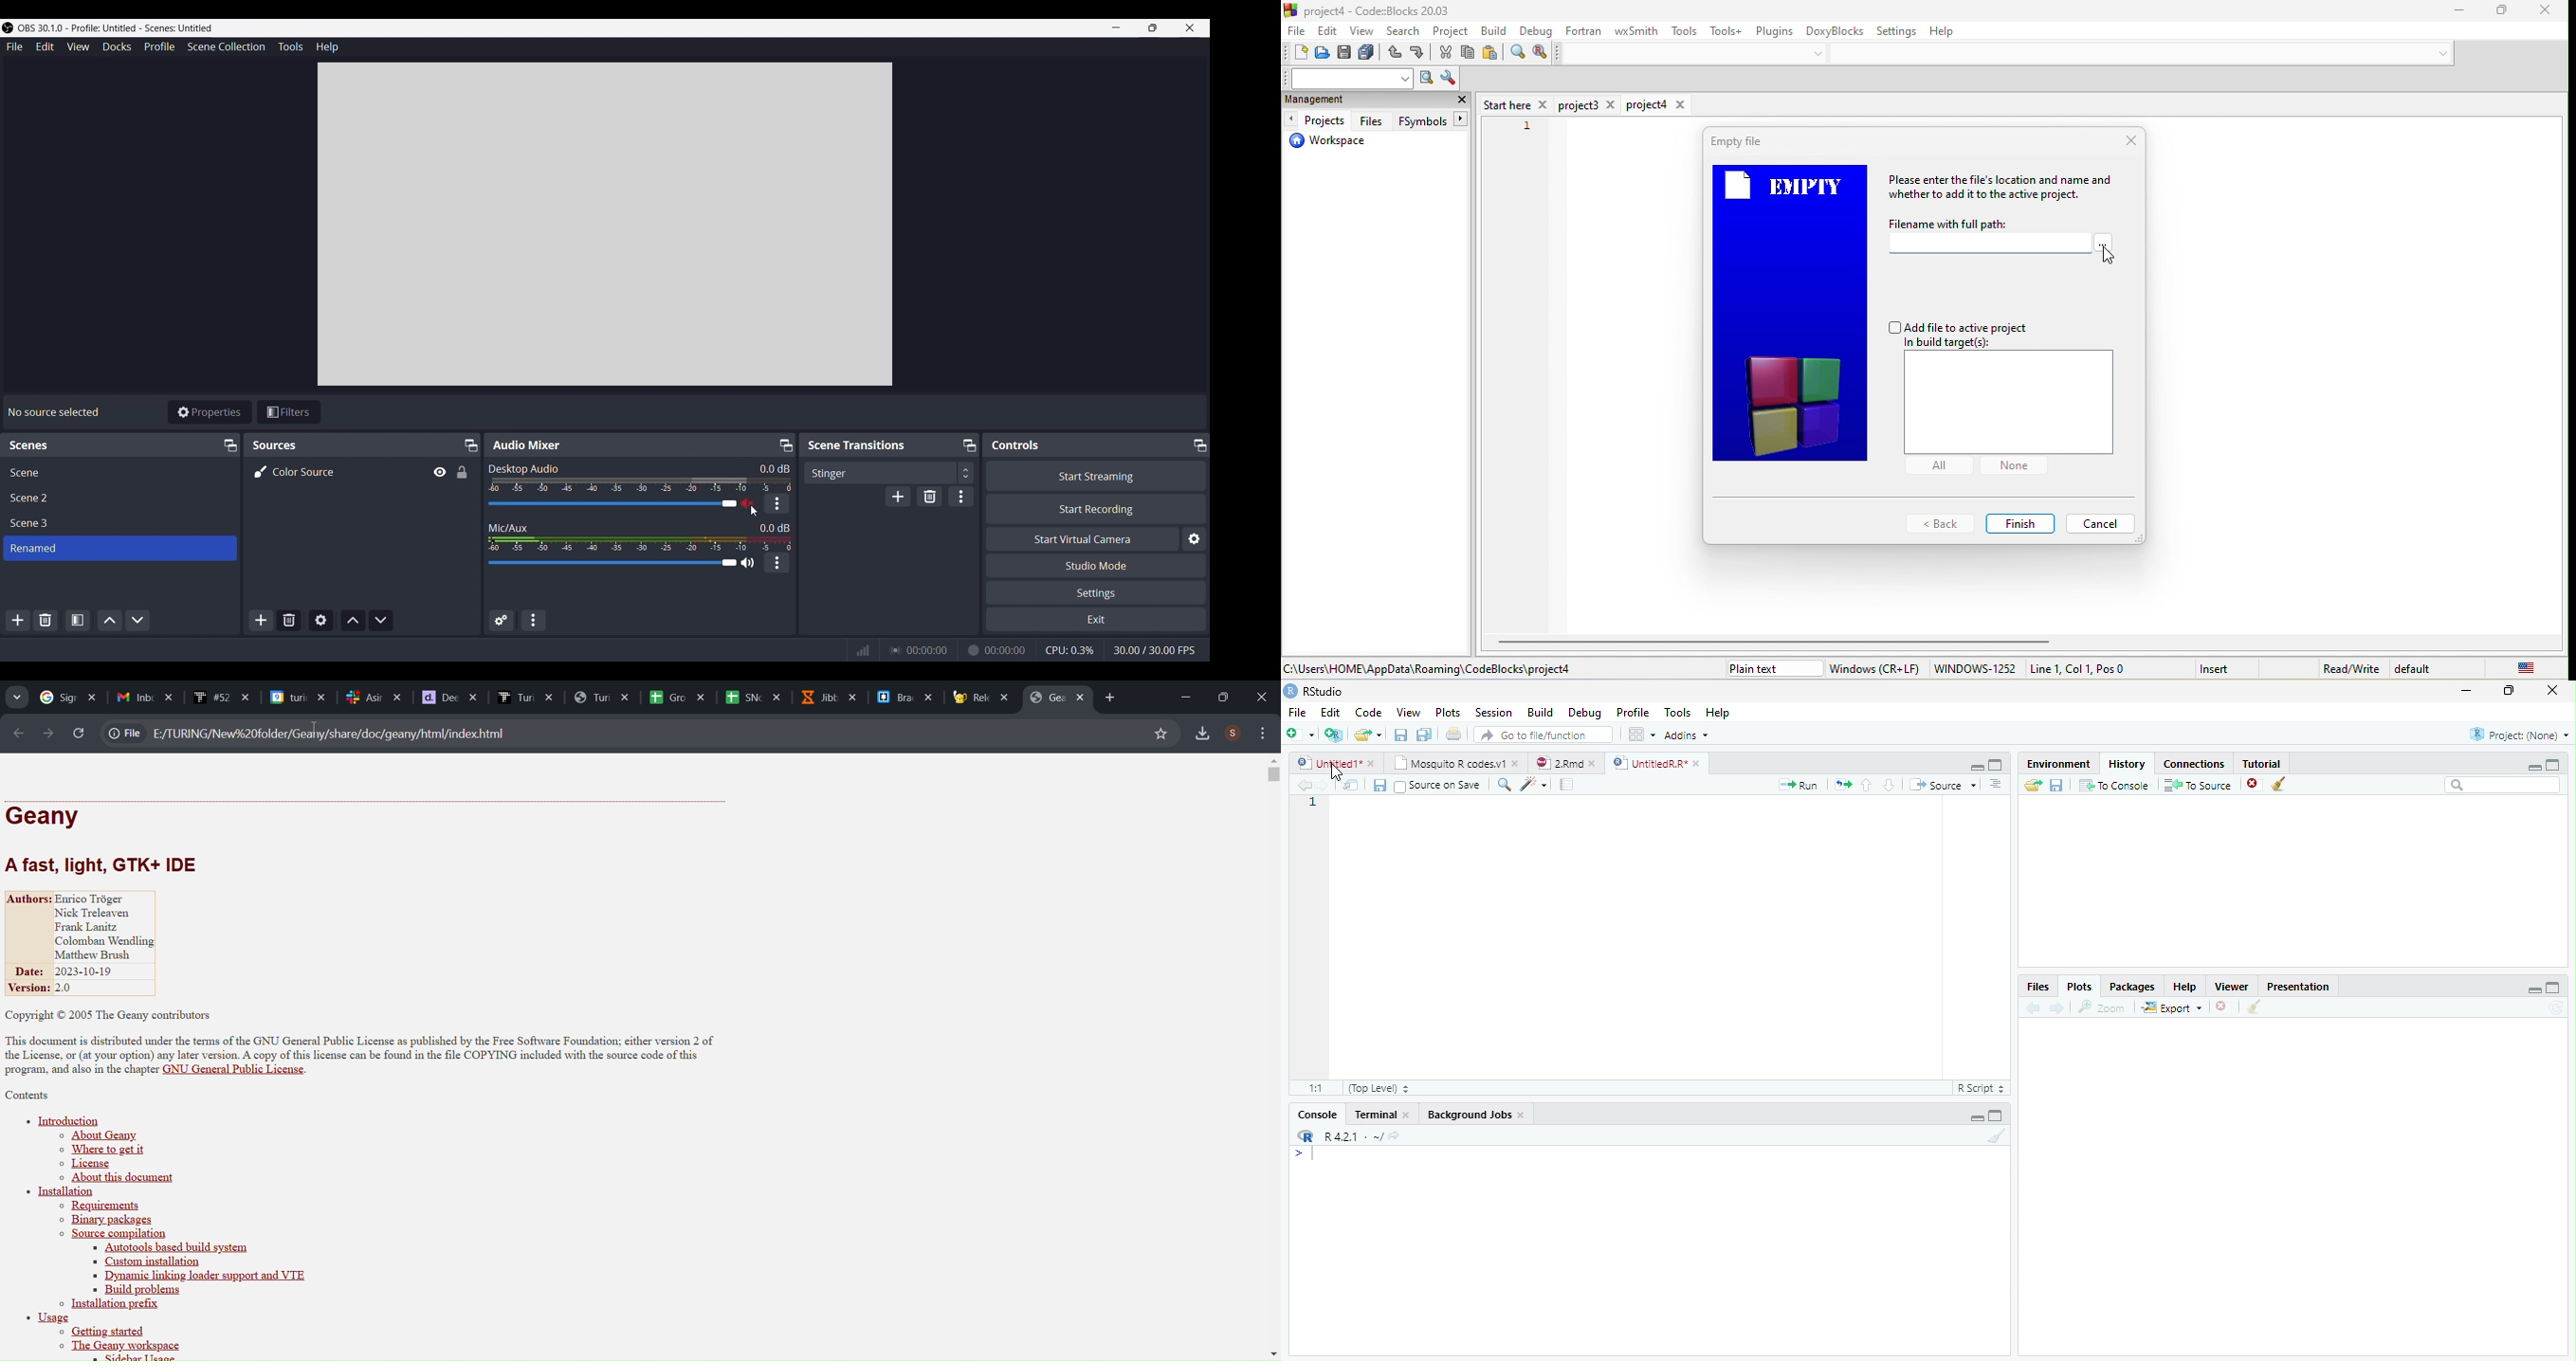 This screenshot has height=1372, width=2576. What do you see at coordinates (1454, 735) in the screenshot?
I see `Print  the current file` at bounding box center [1454, 735].